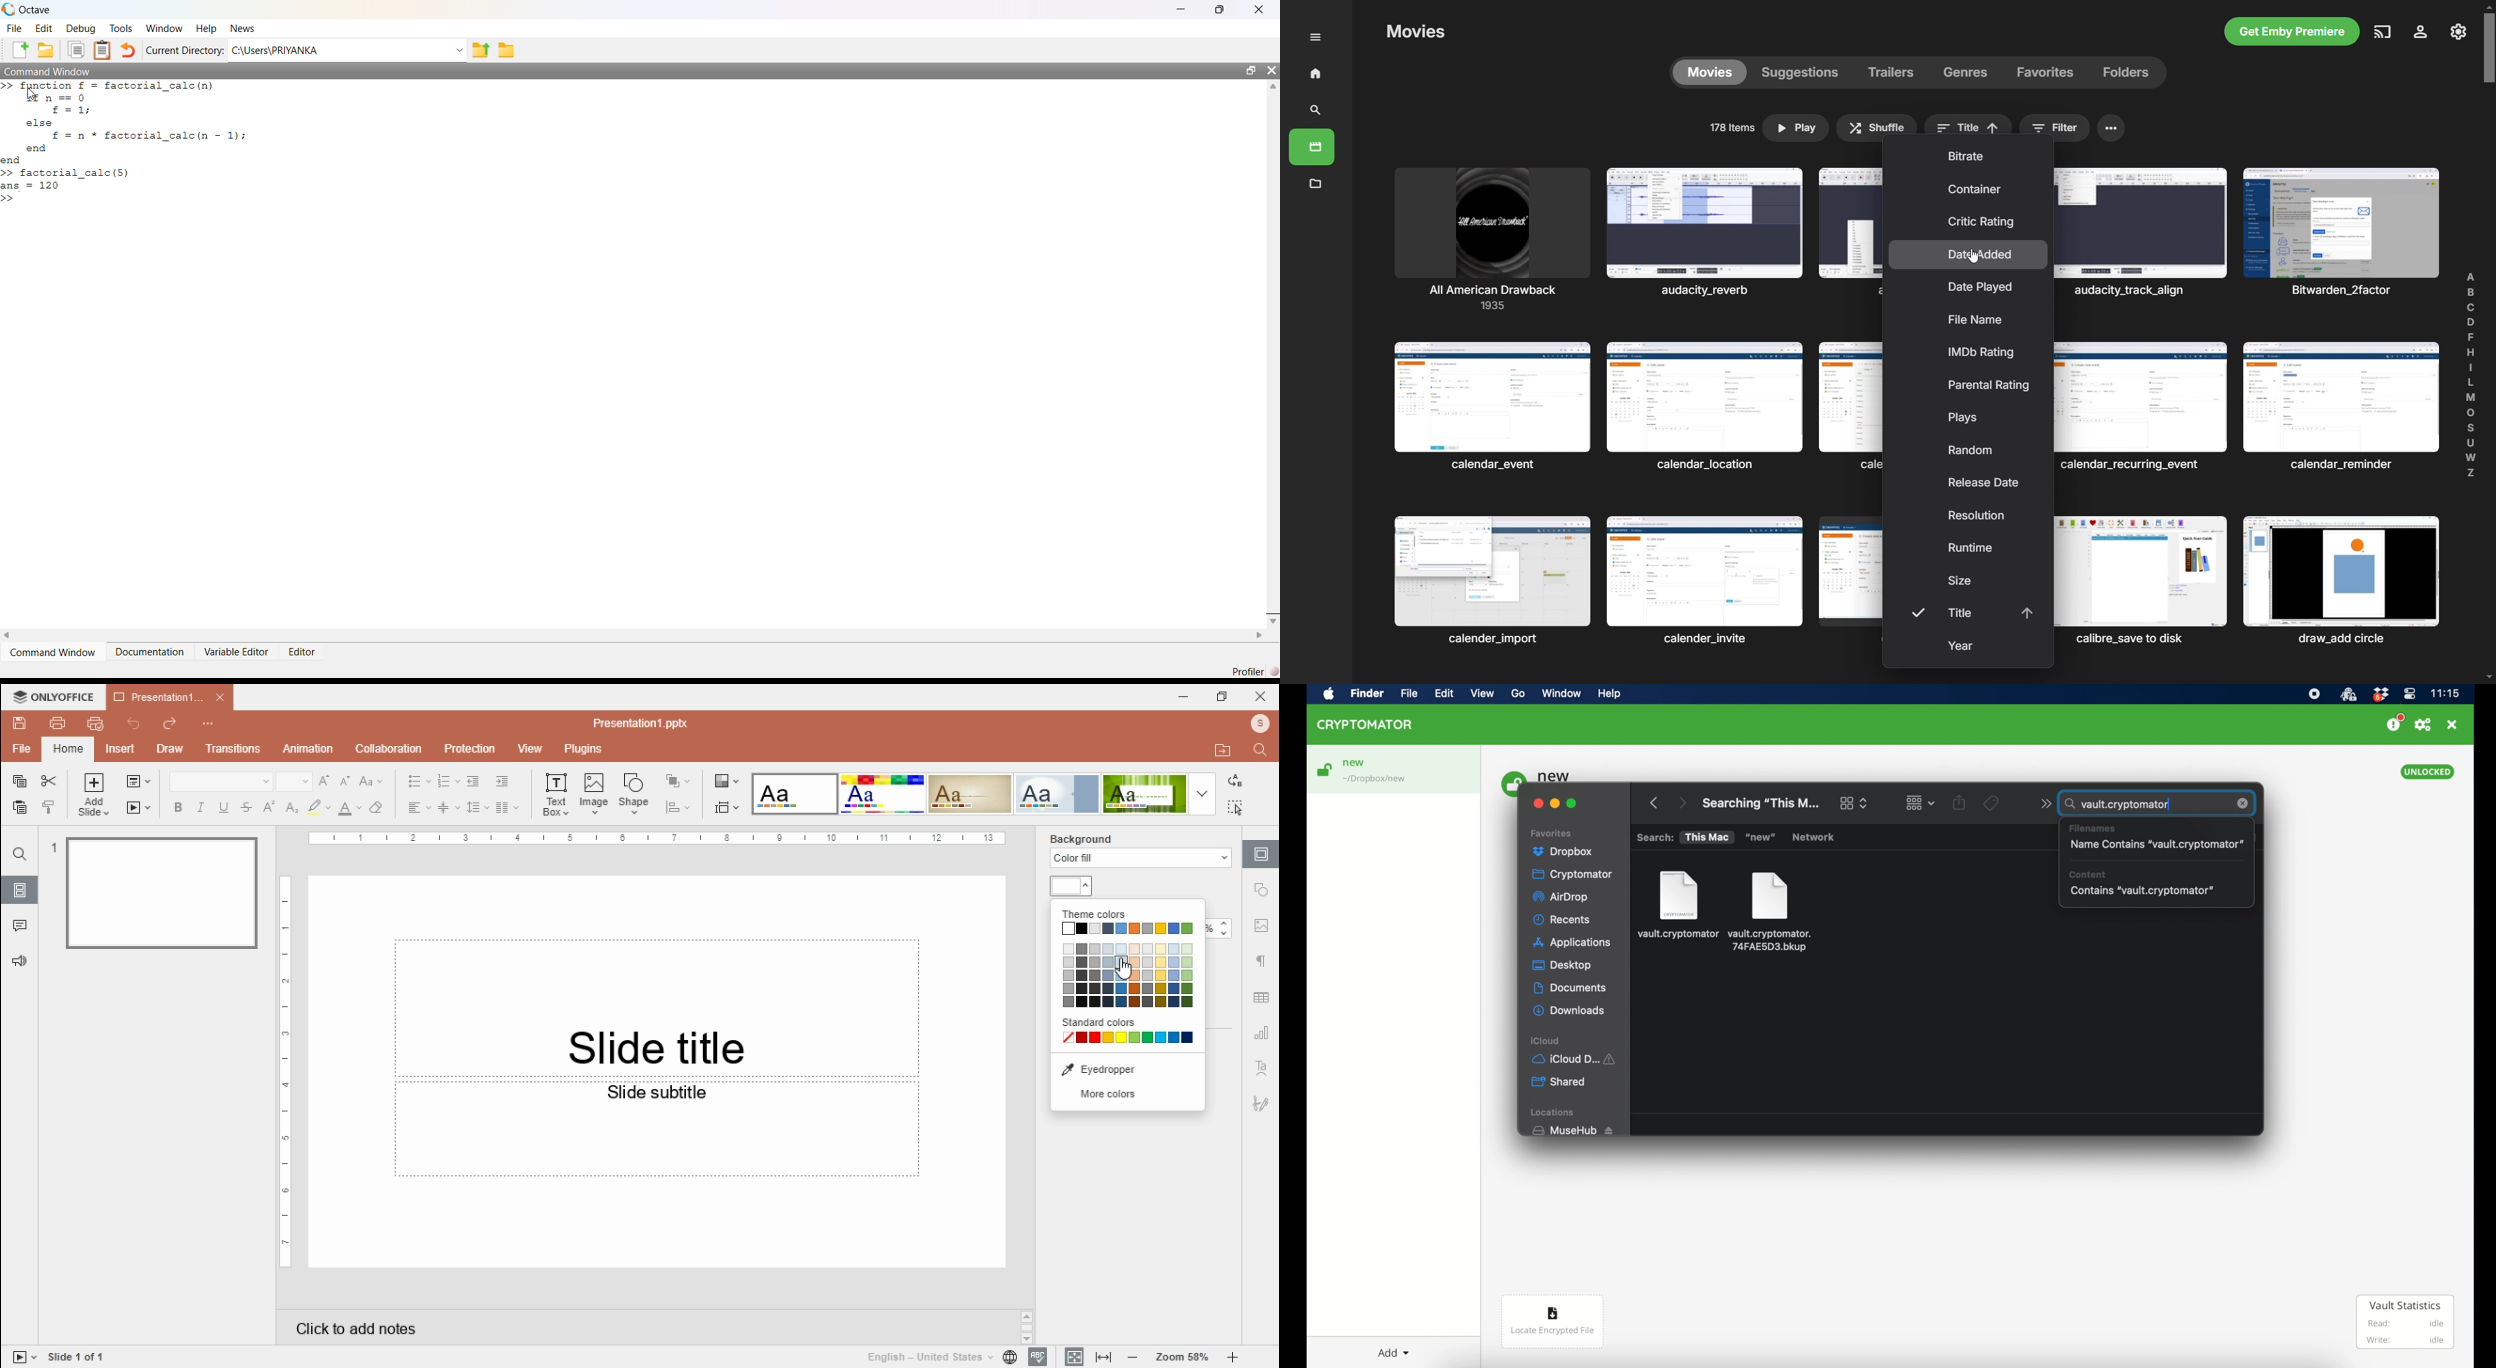 The image size is (2520, 1372). I want to click on subscript, so click(291, 808).